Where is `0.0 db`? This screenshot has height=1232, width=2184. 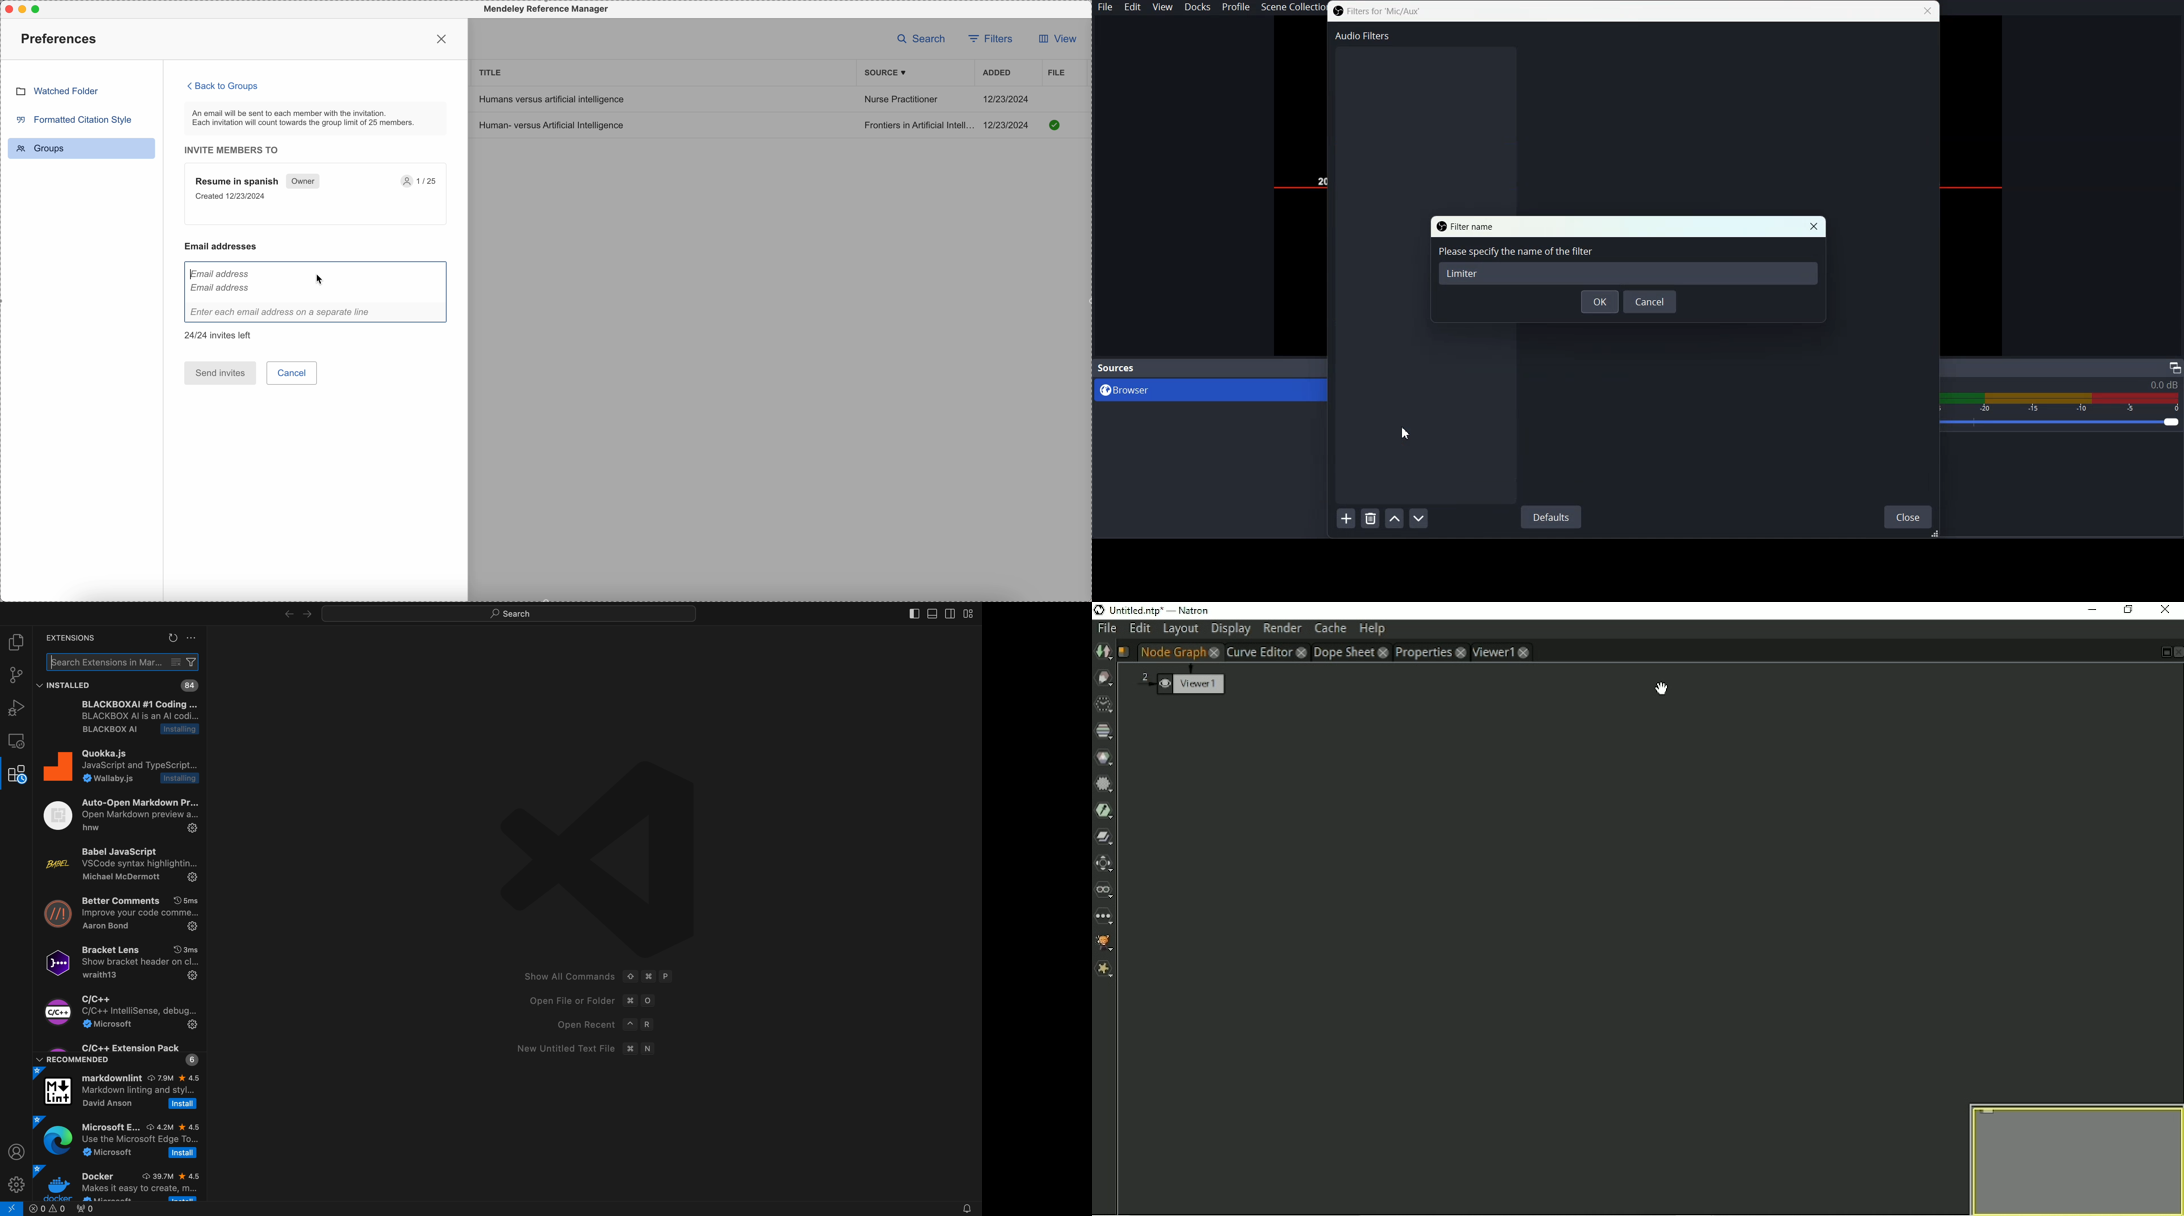 0.0 db is located at coordinates (2164, 385).